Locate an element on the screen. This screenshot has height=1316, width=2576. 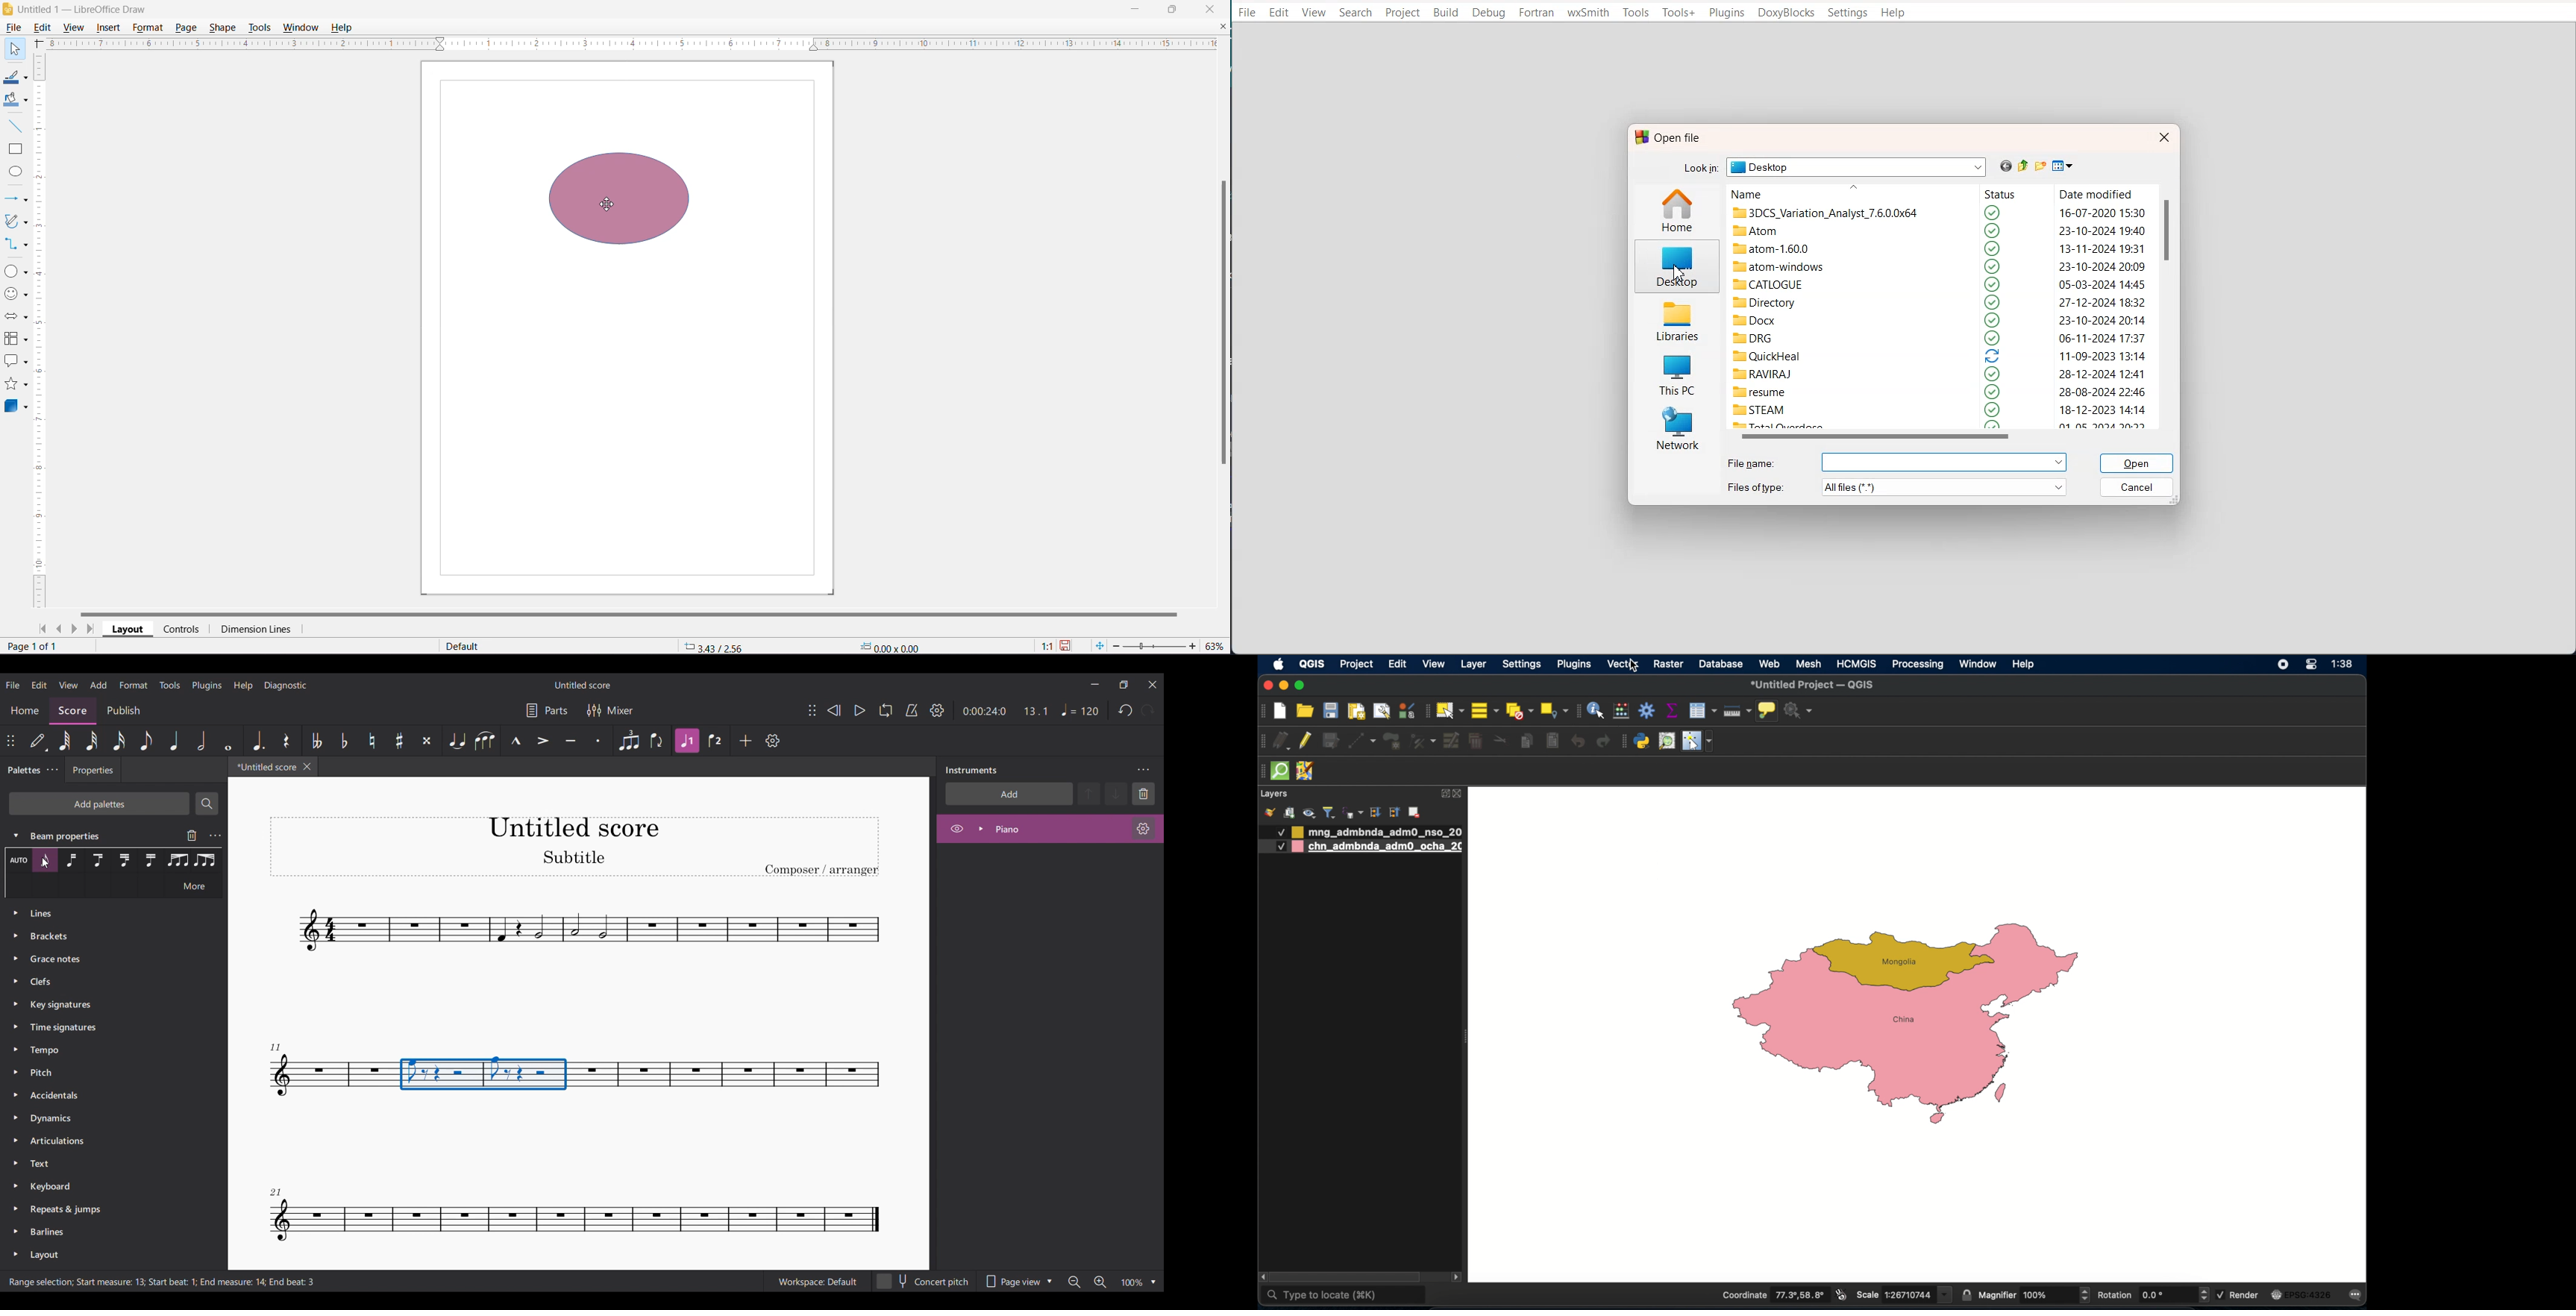
Lines and Arrows is located at coordinates (16, 199).